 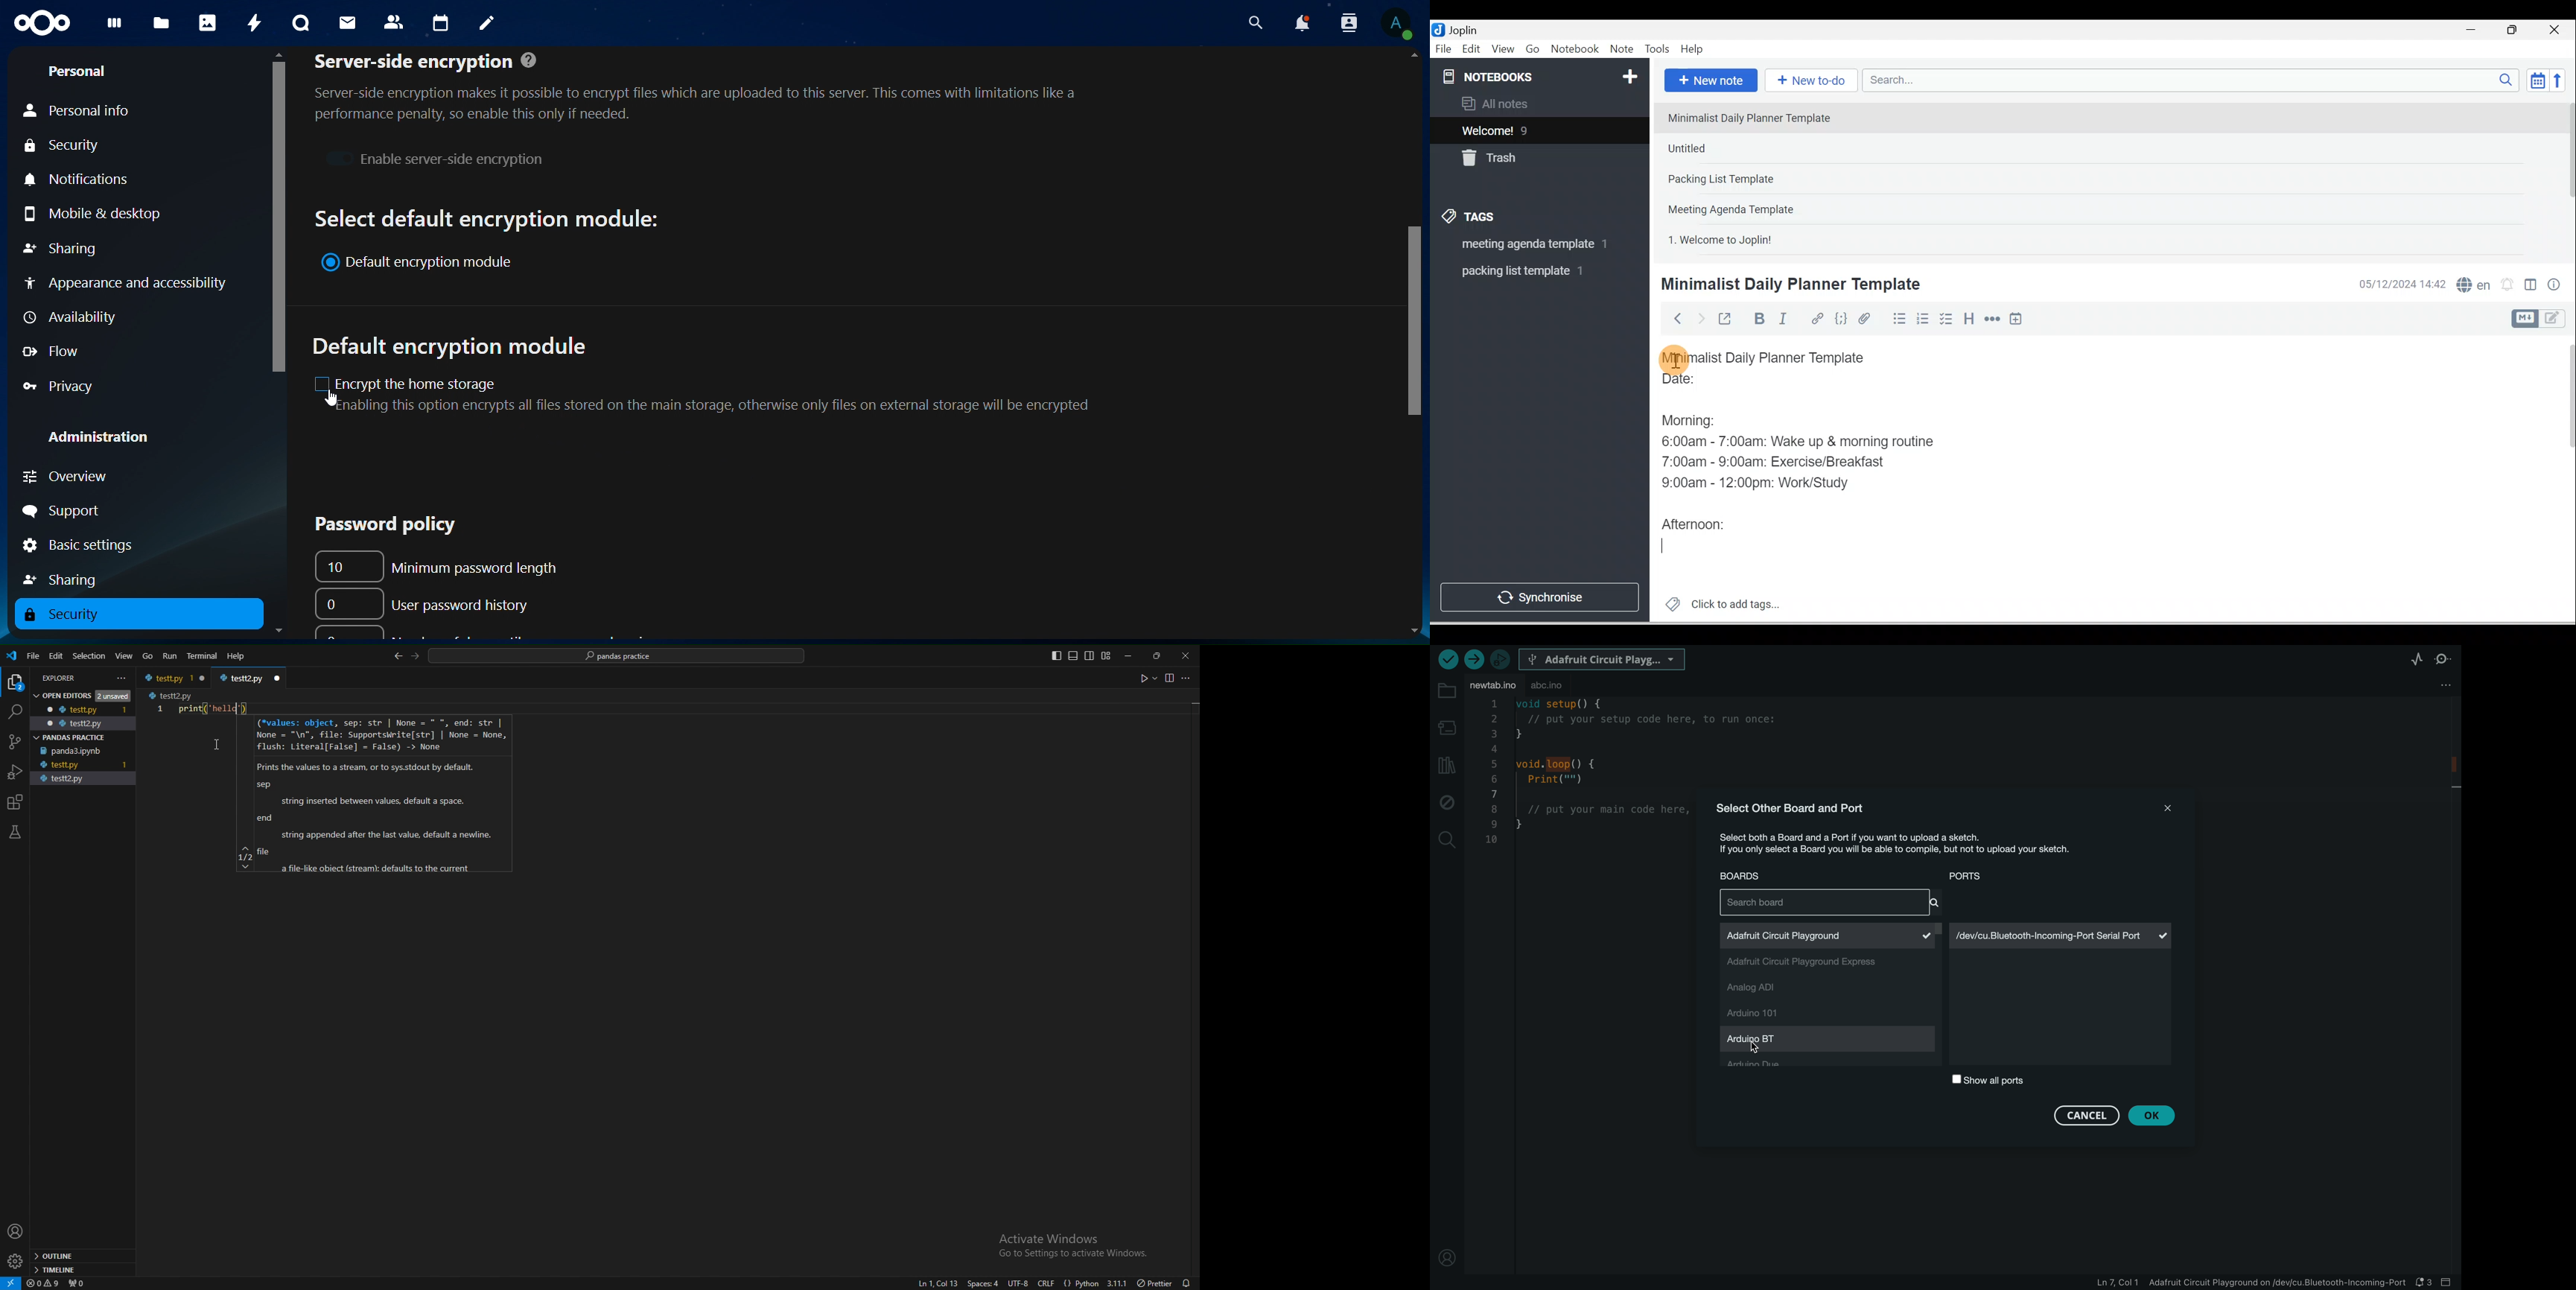 I want to click on New note, so click(x=1709, y=81).